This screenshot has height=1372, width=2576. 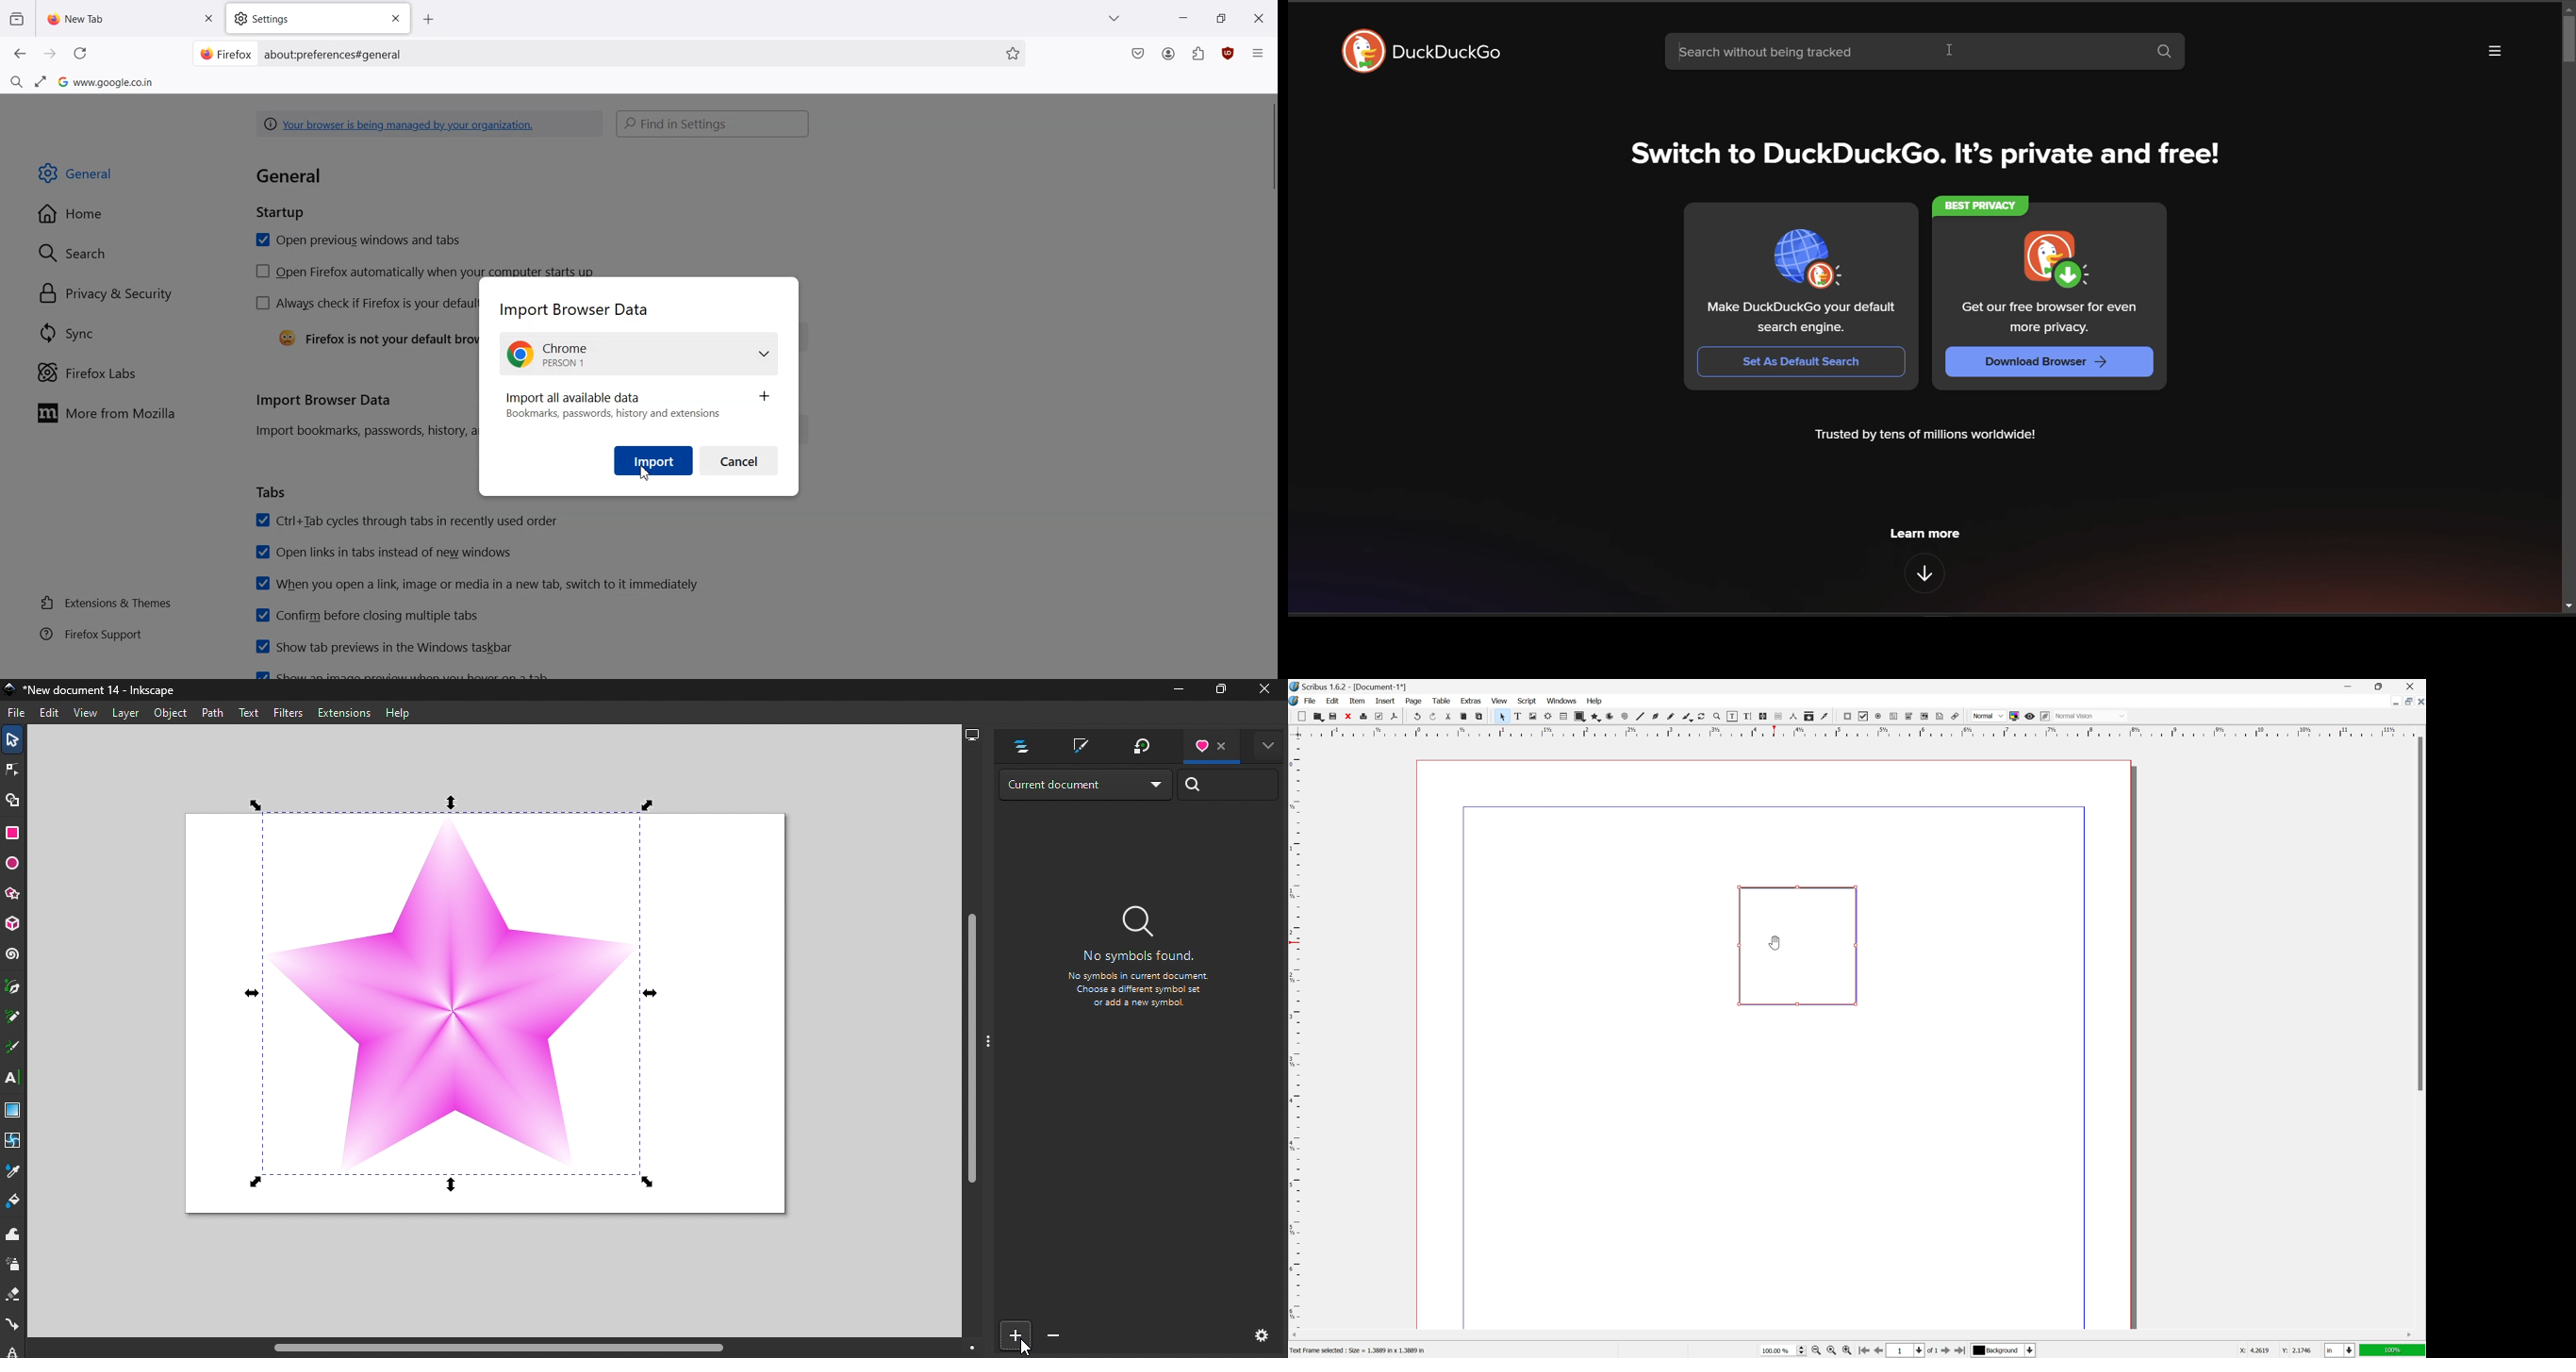 What do you see at coordinates (1948, 1352) in the screenshot?
I see `go to next page` at bounding box center [1948, 1352].